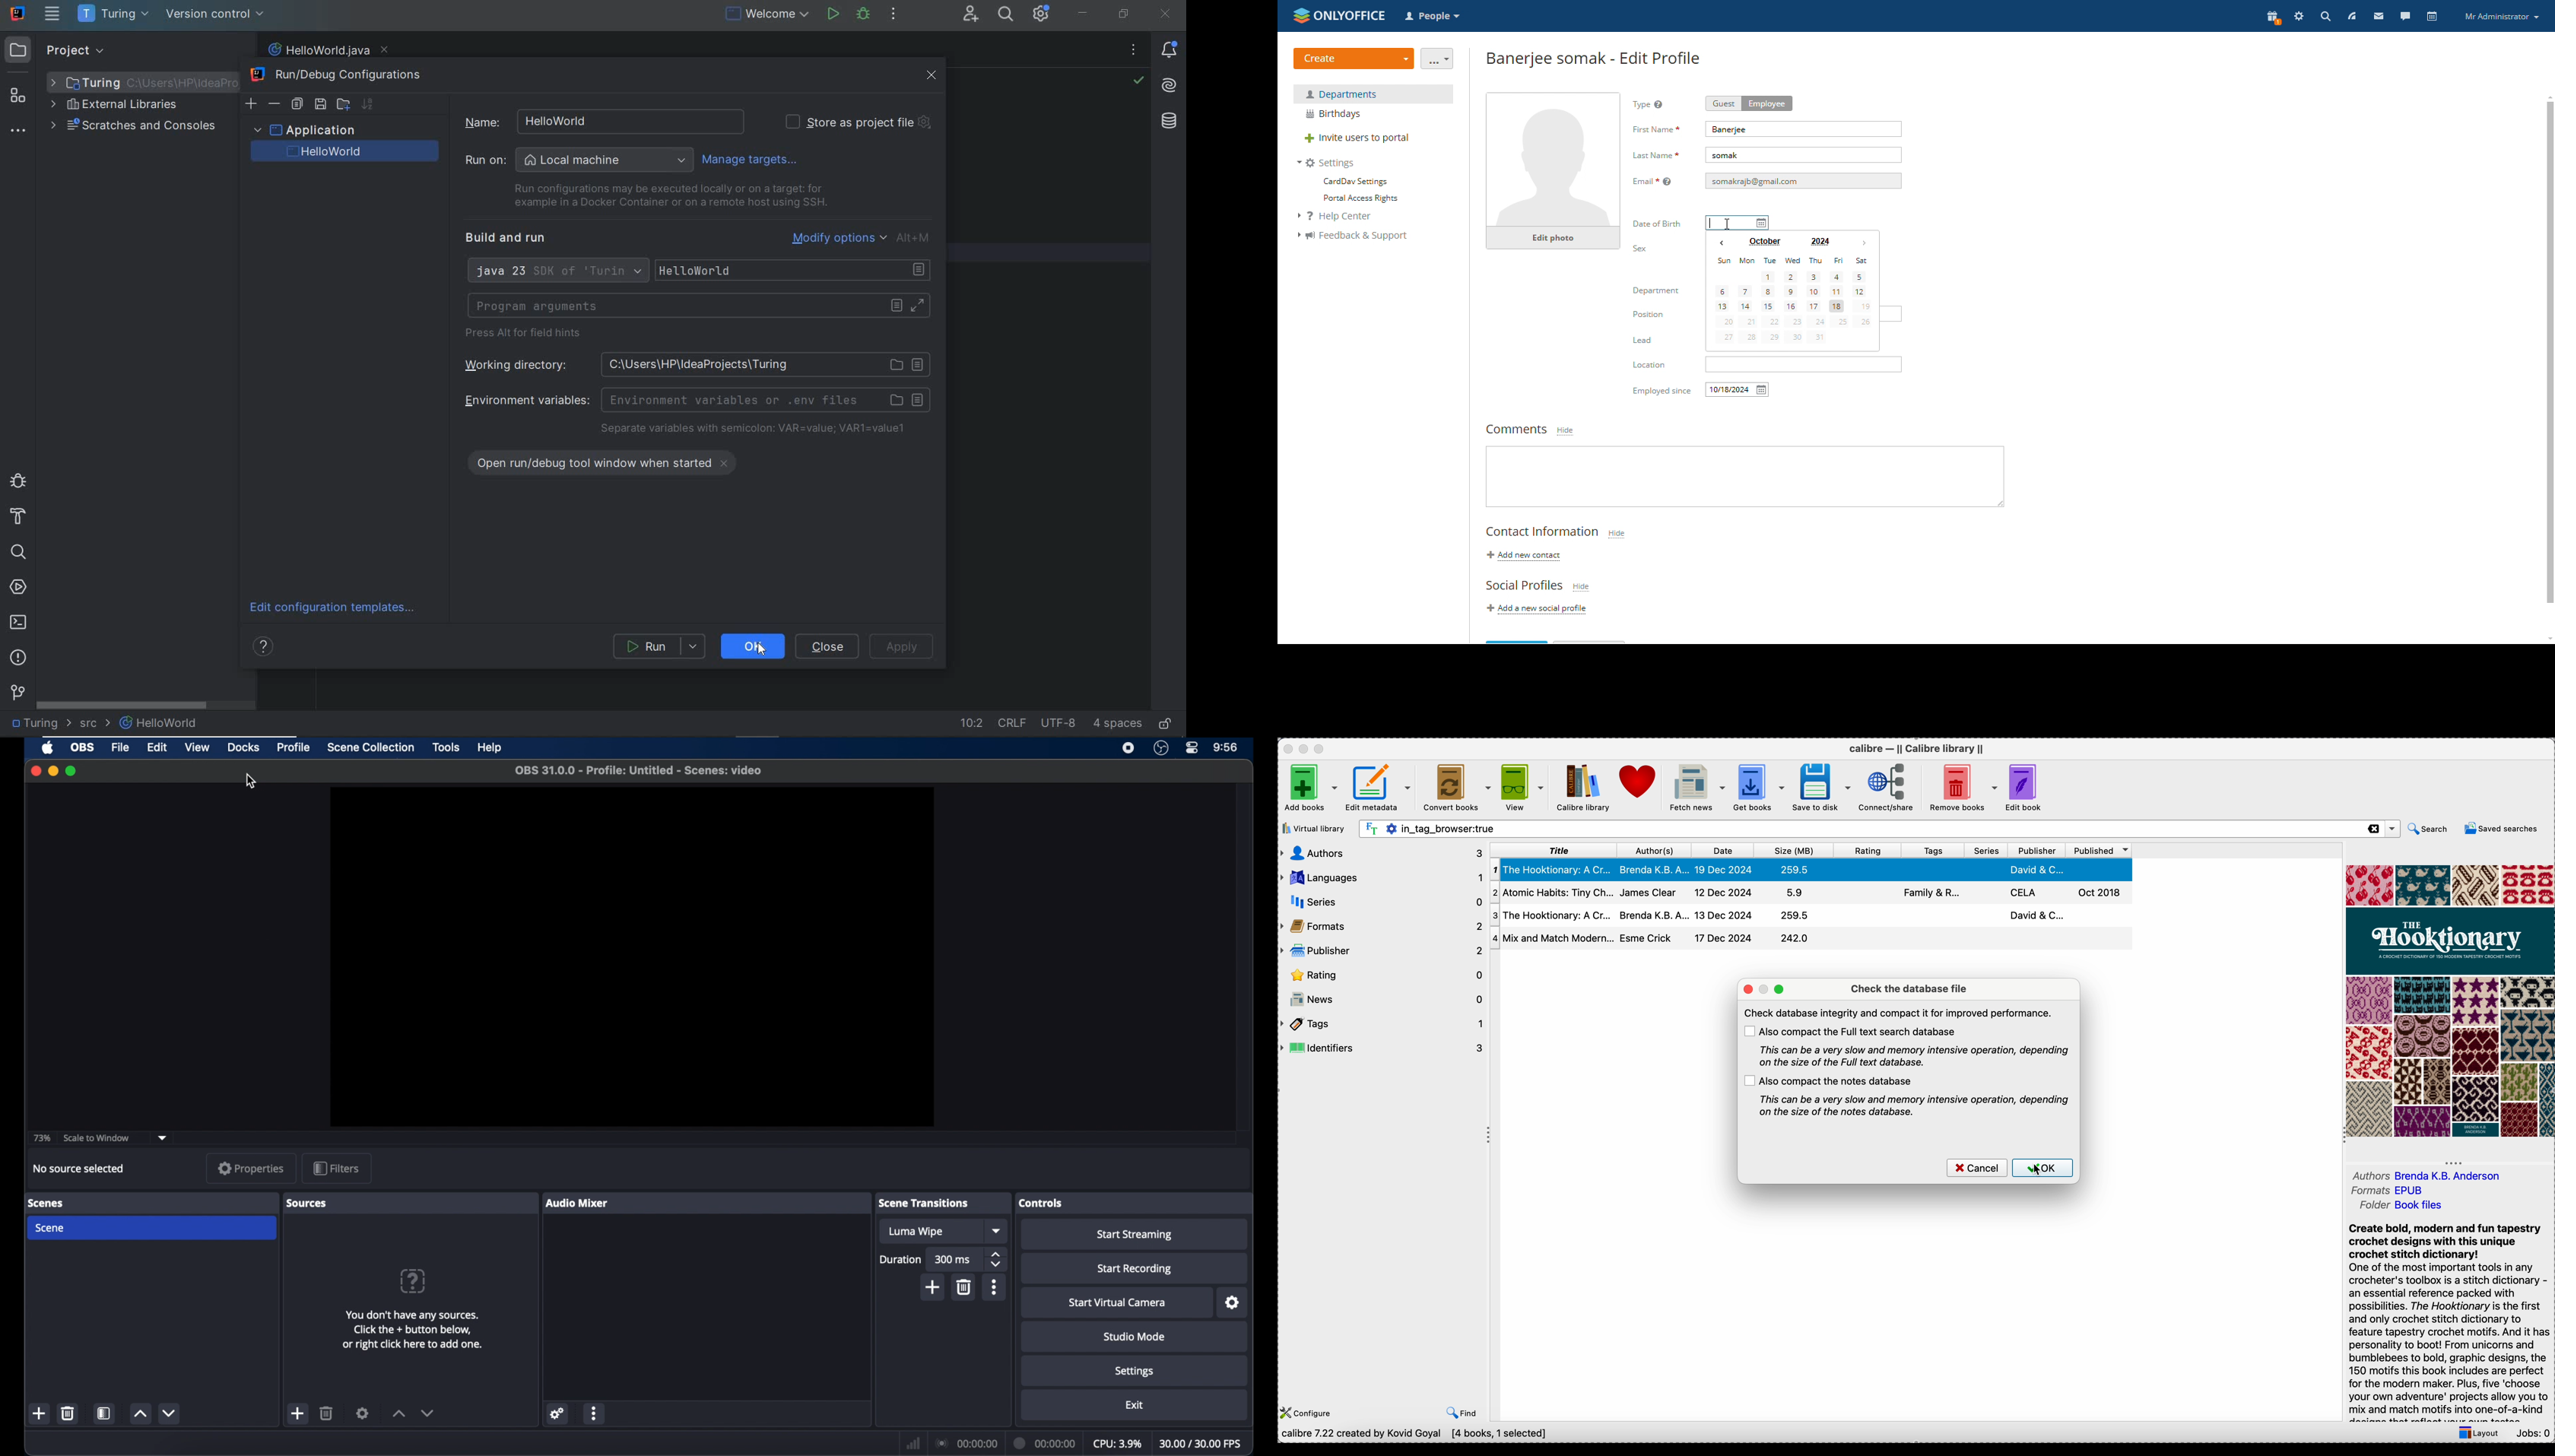  Describe the element at coordinates (35, 771) in the screenshot. I see `close` at that location.